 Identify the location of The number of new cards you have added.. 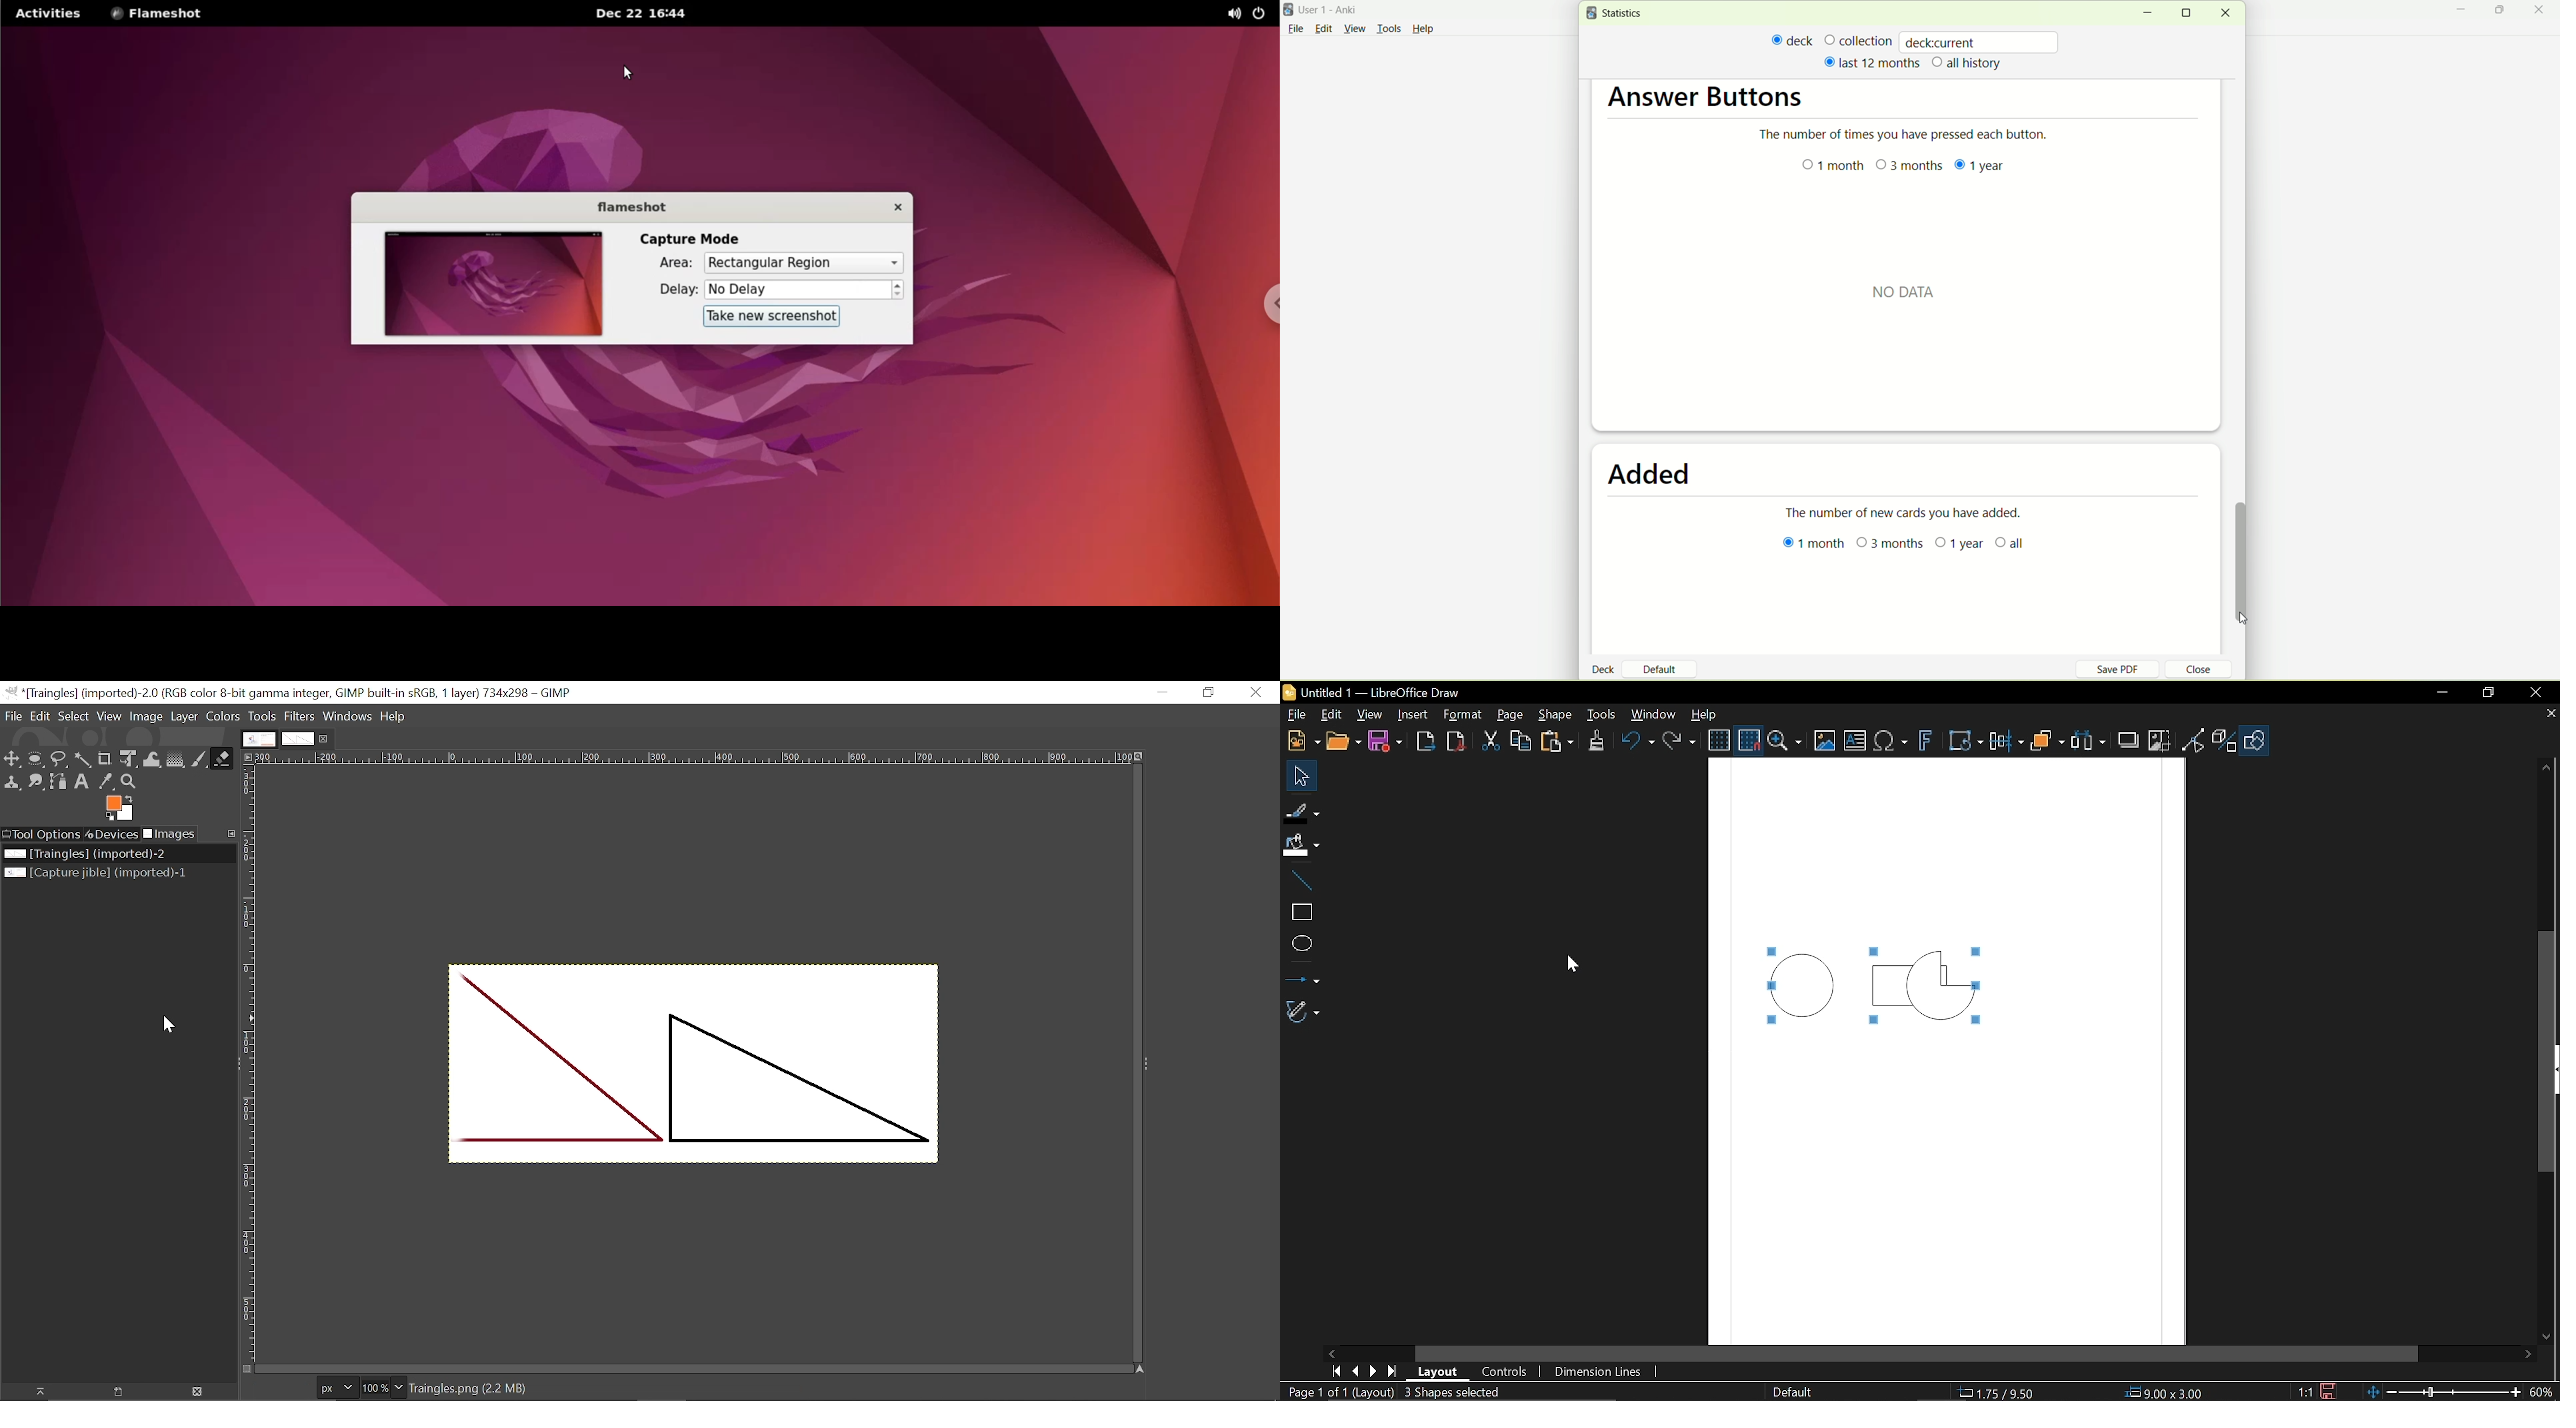
(1909, 511).